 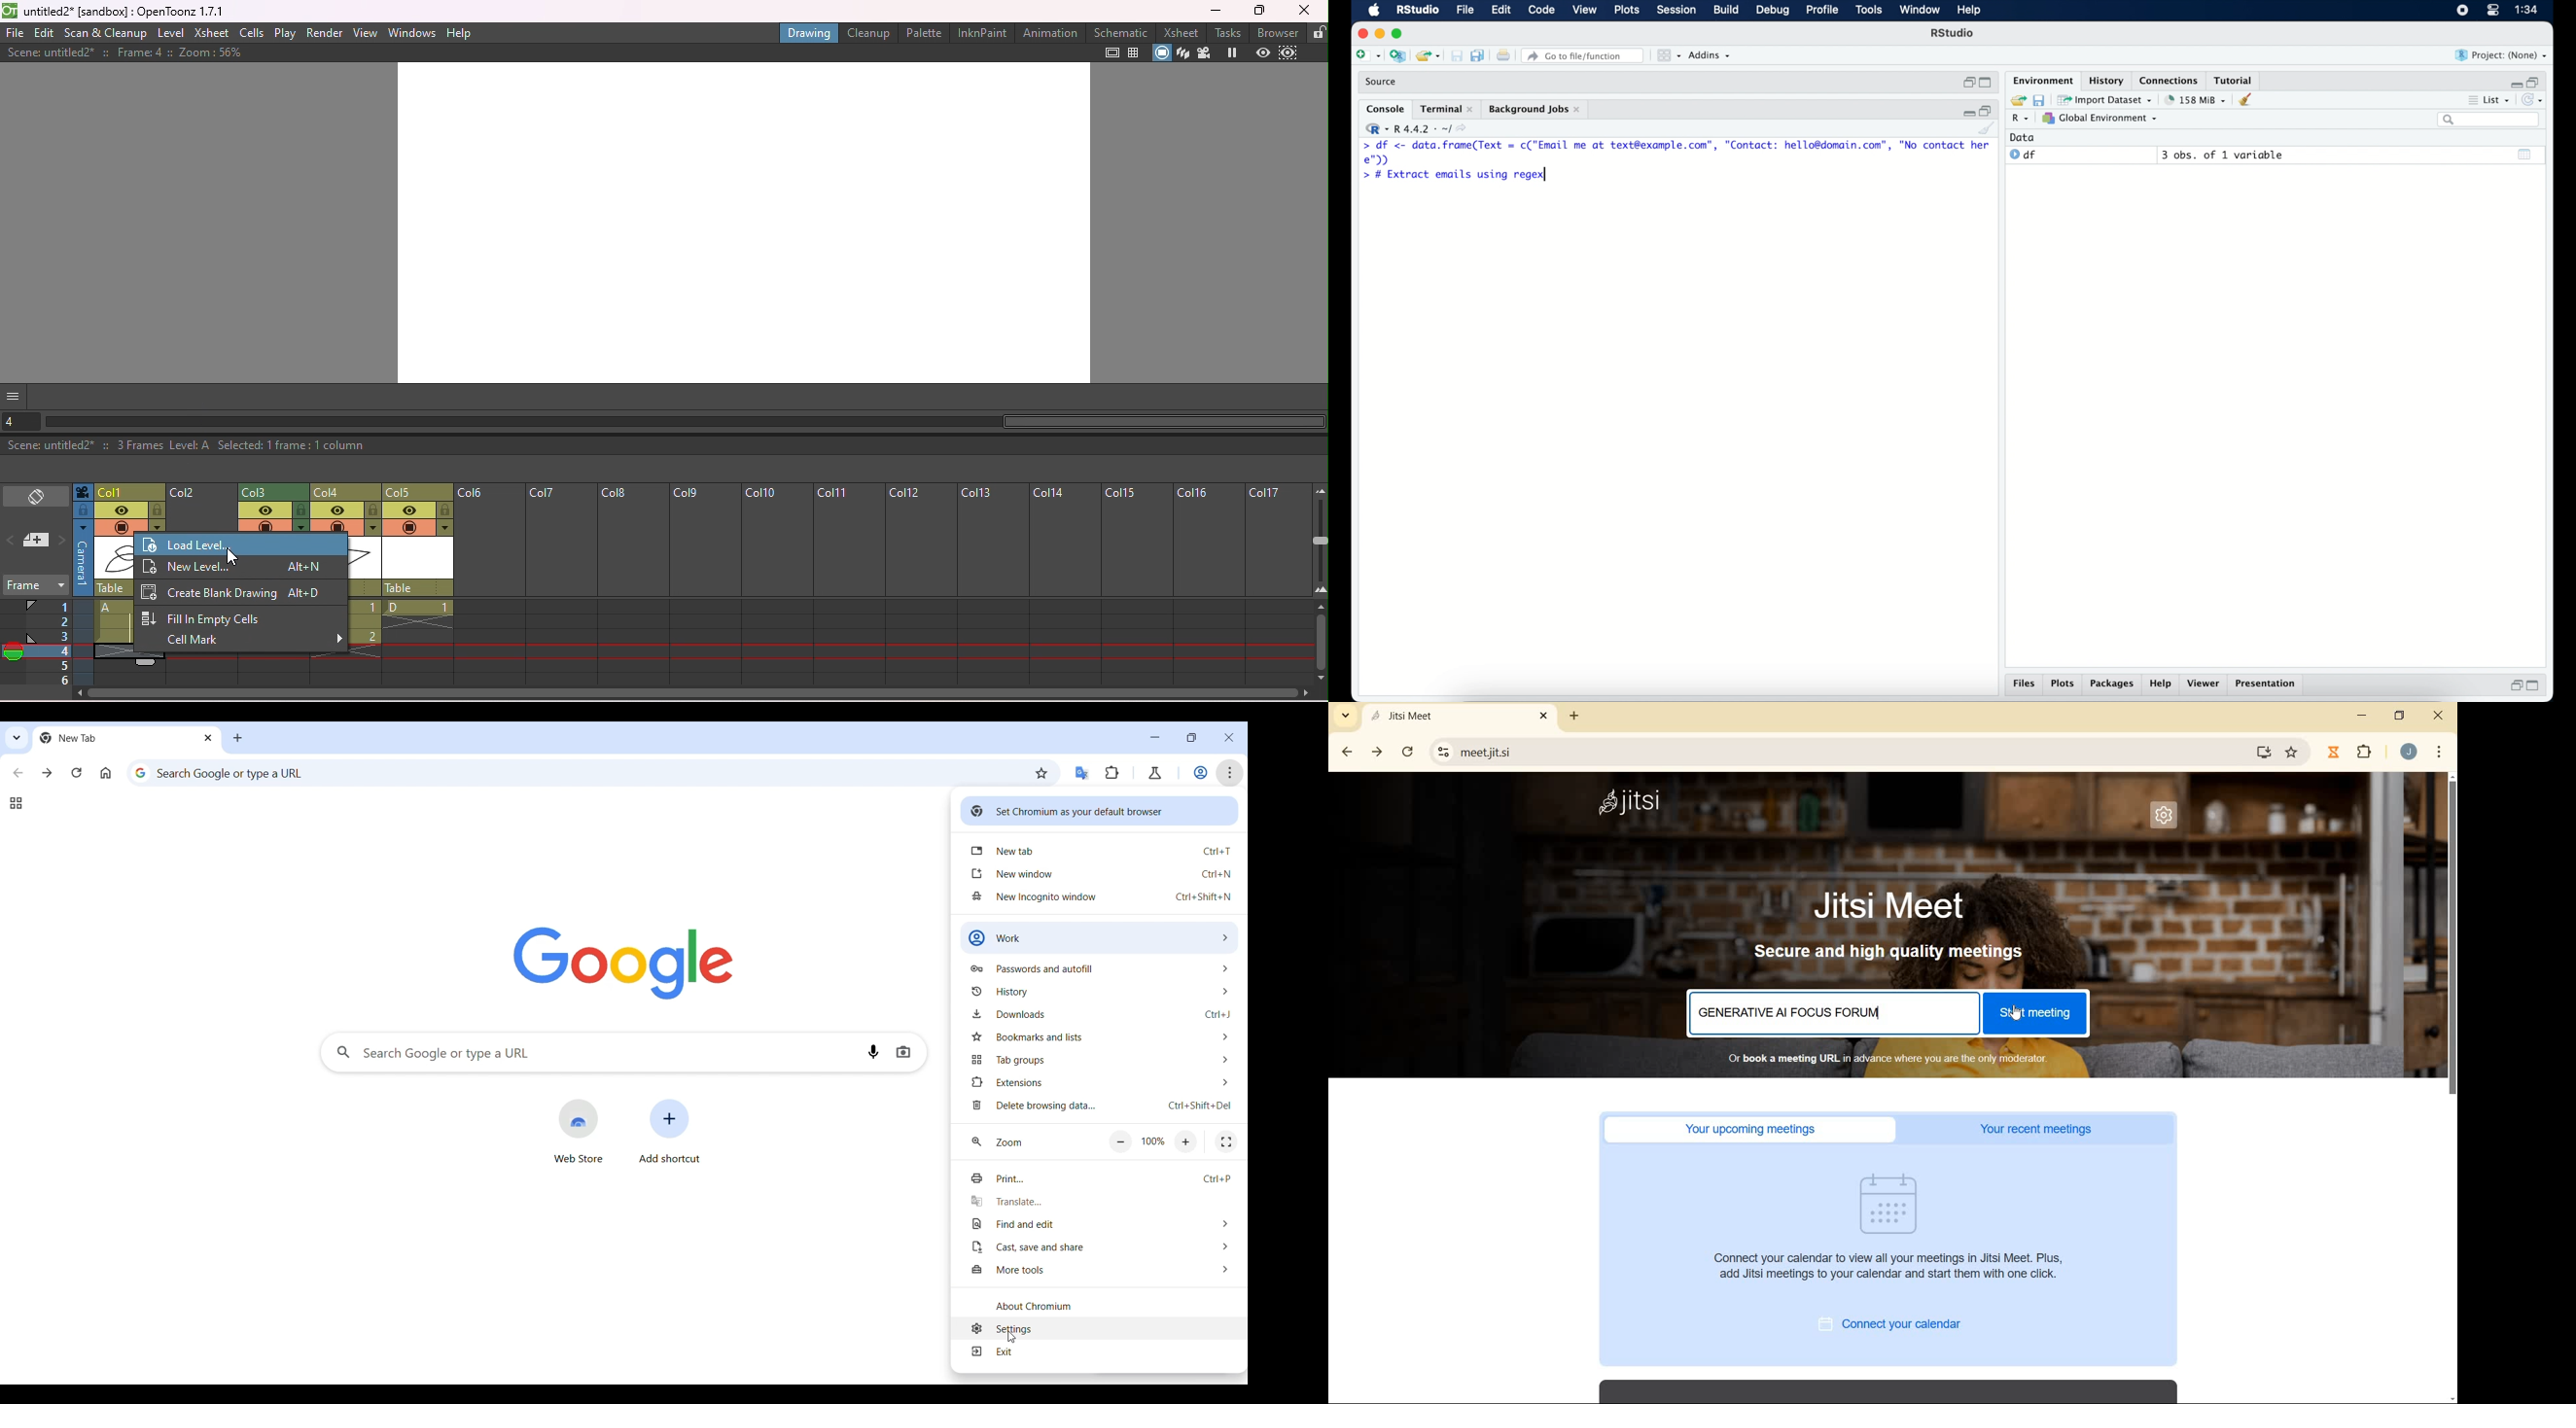 What do you see at coordinates (1985, 83) in the screenshot?
I see `maximize` at bounding box center [1985, 83].